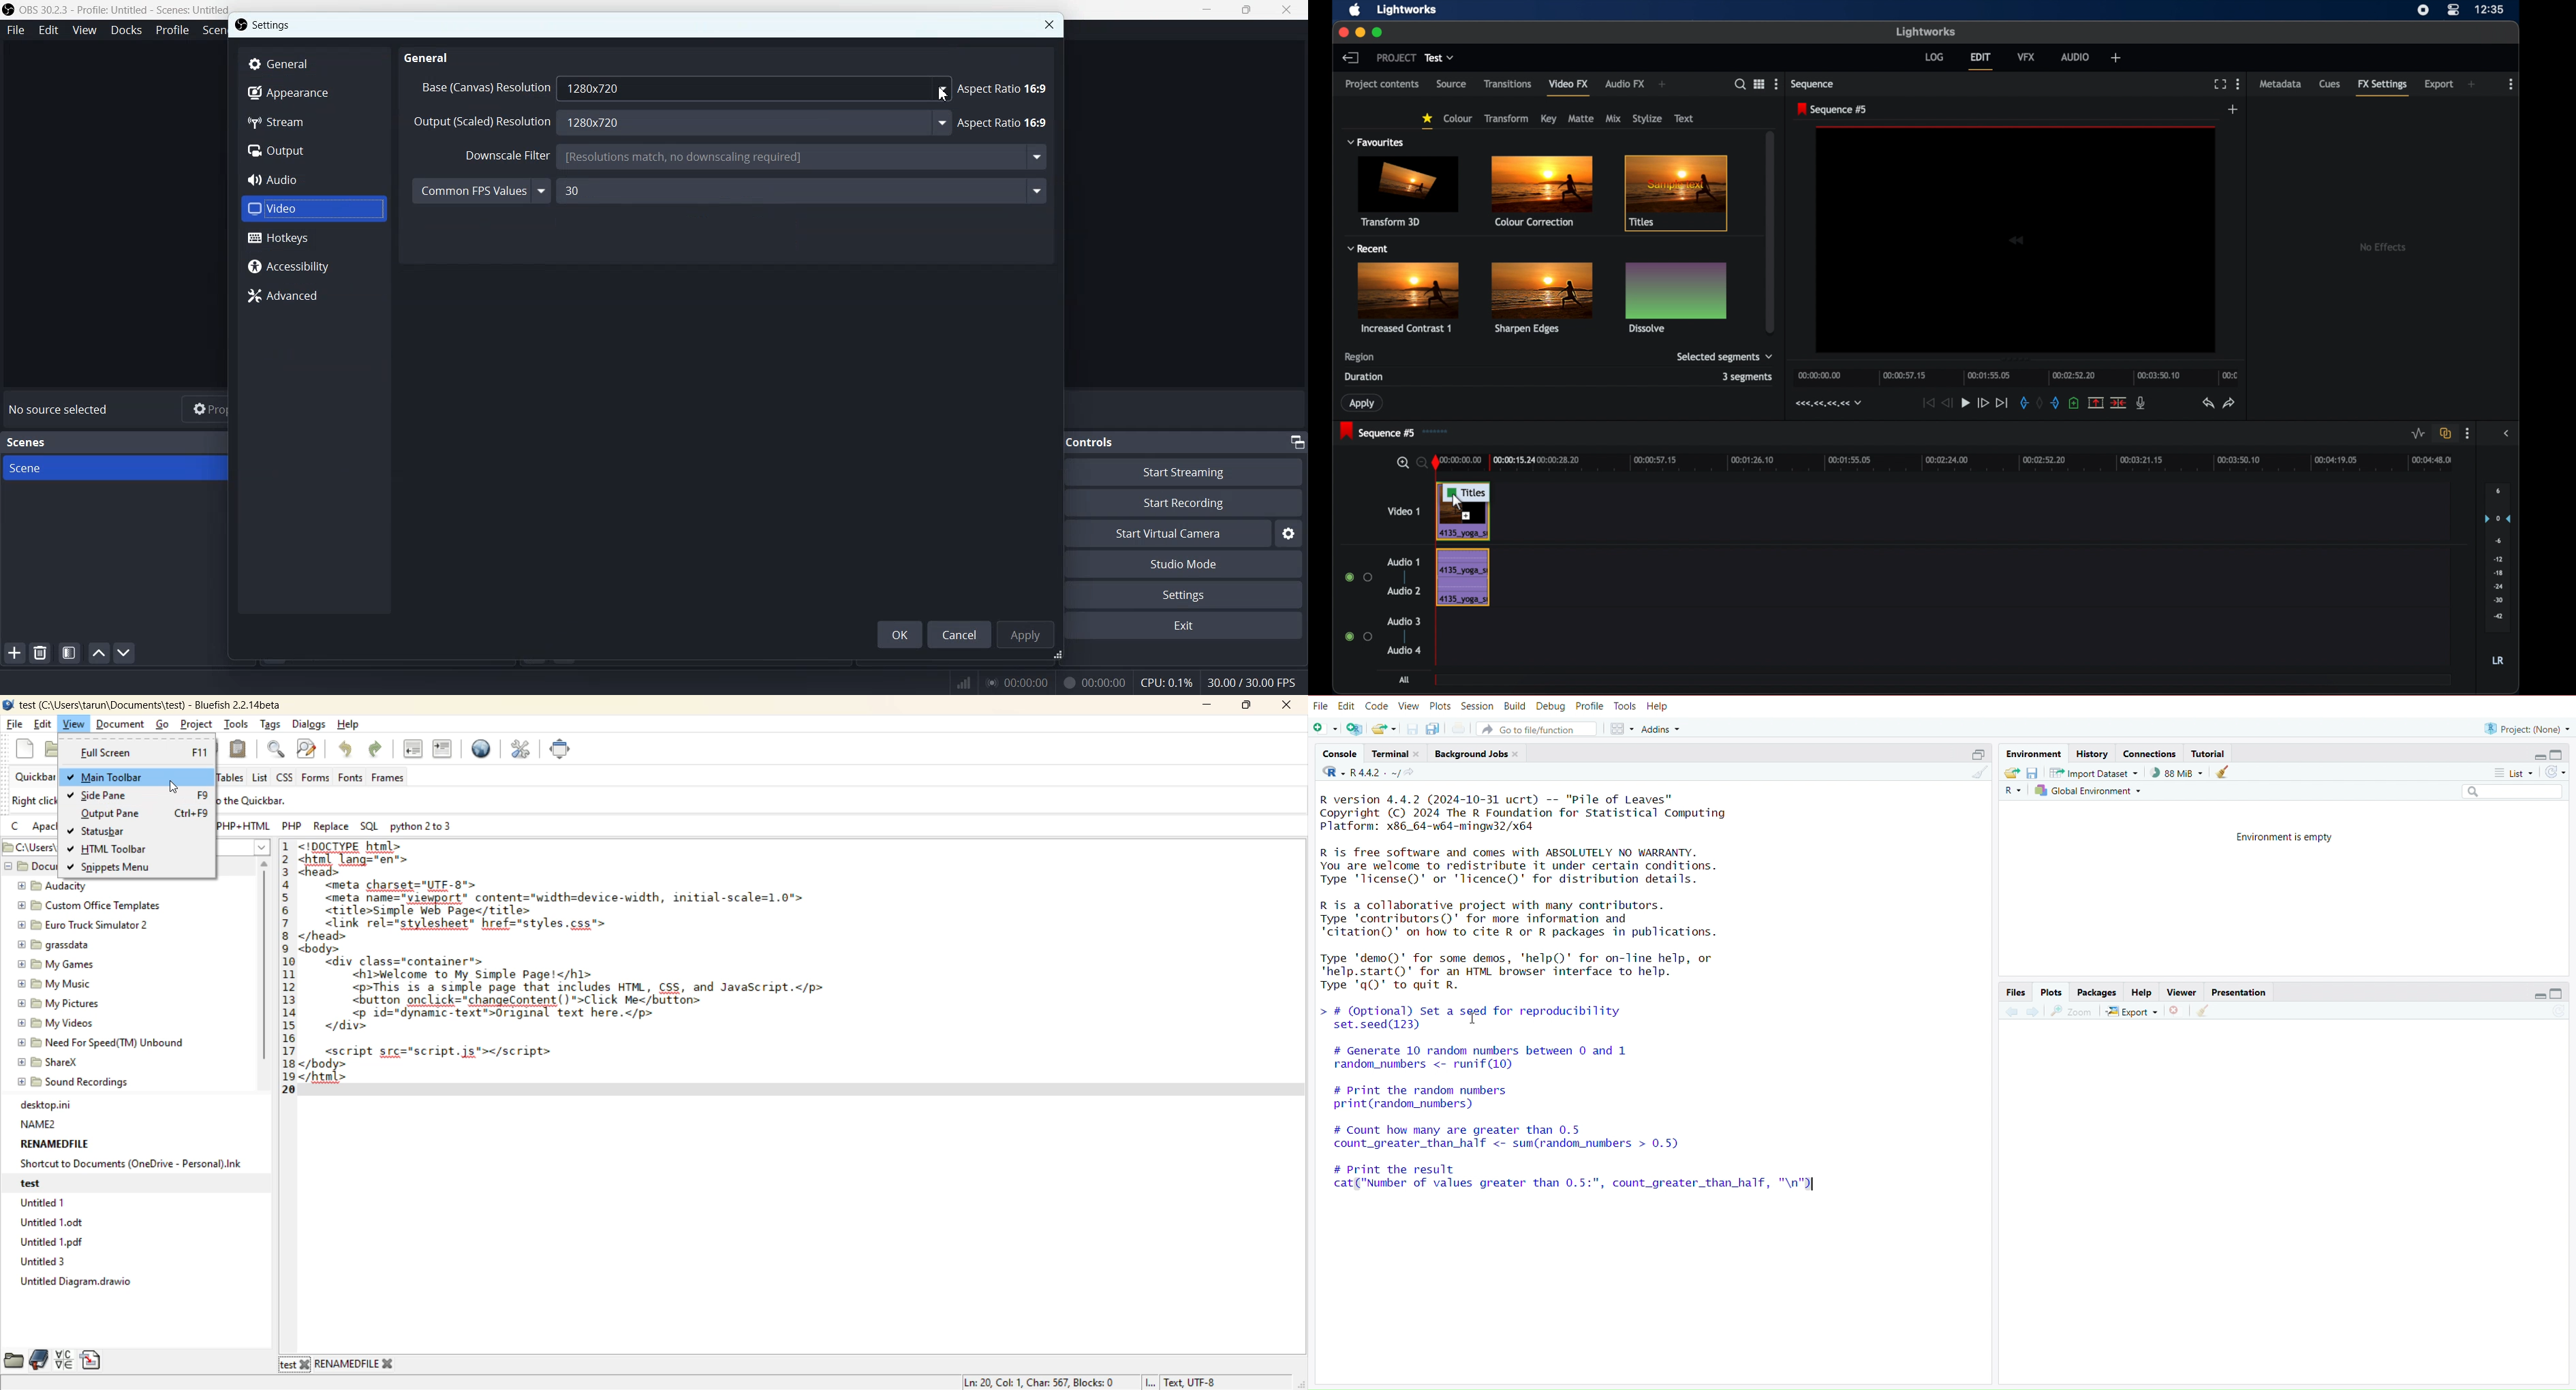 This screenshot has width=2576, height=1400. I want to click on minimize, so click(1209, 707).